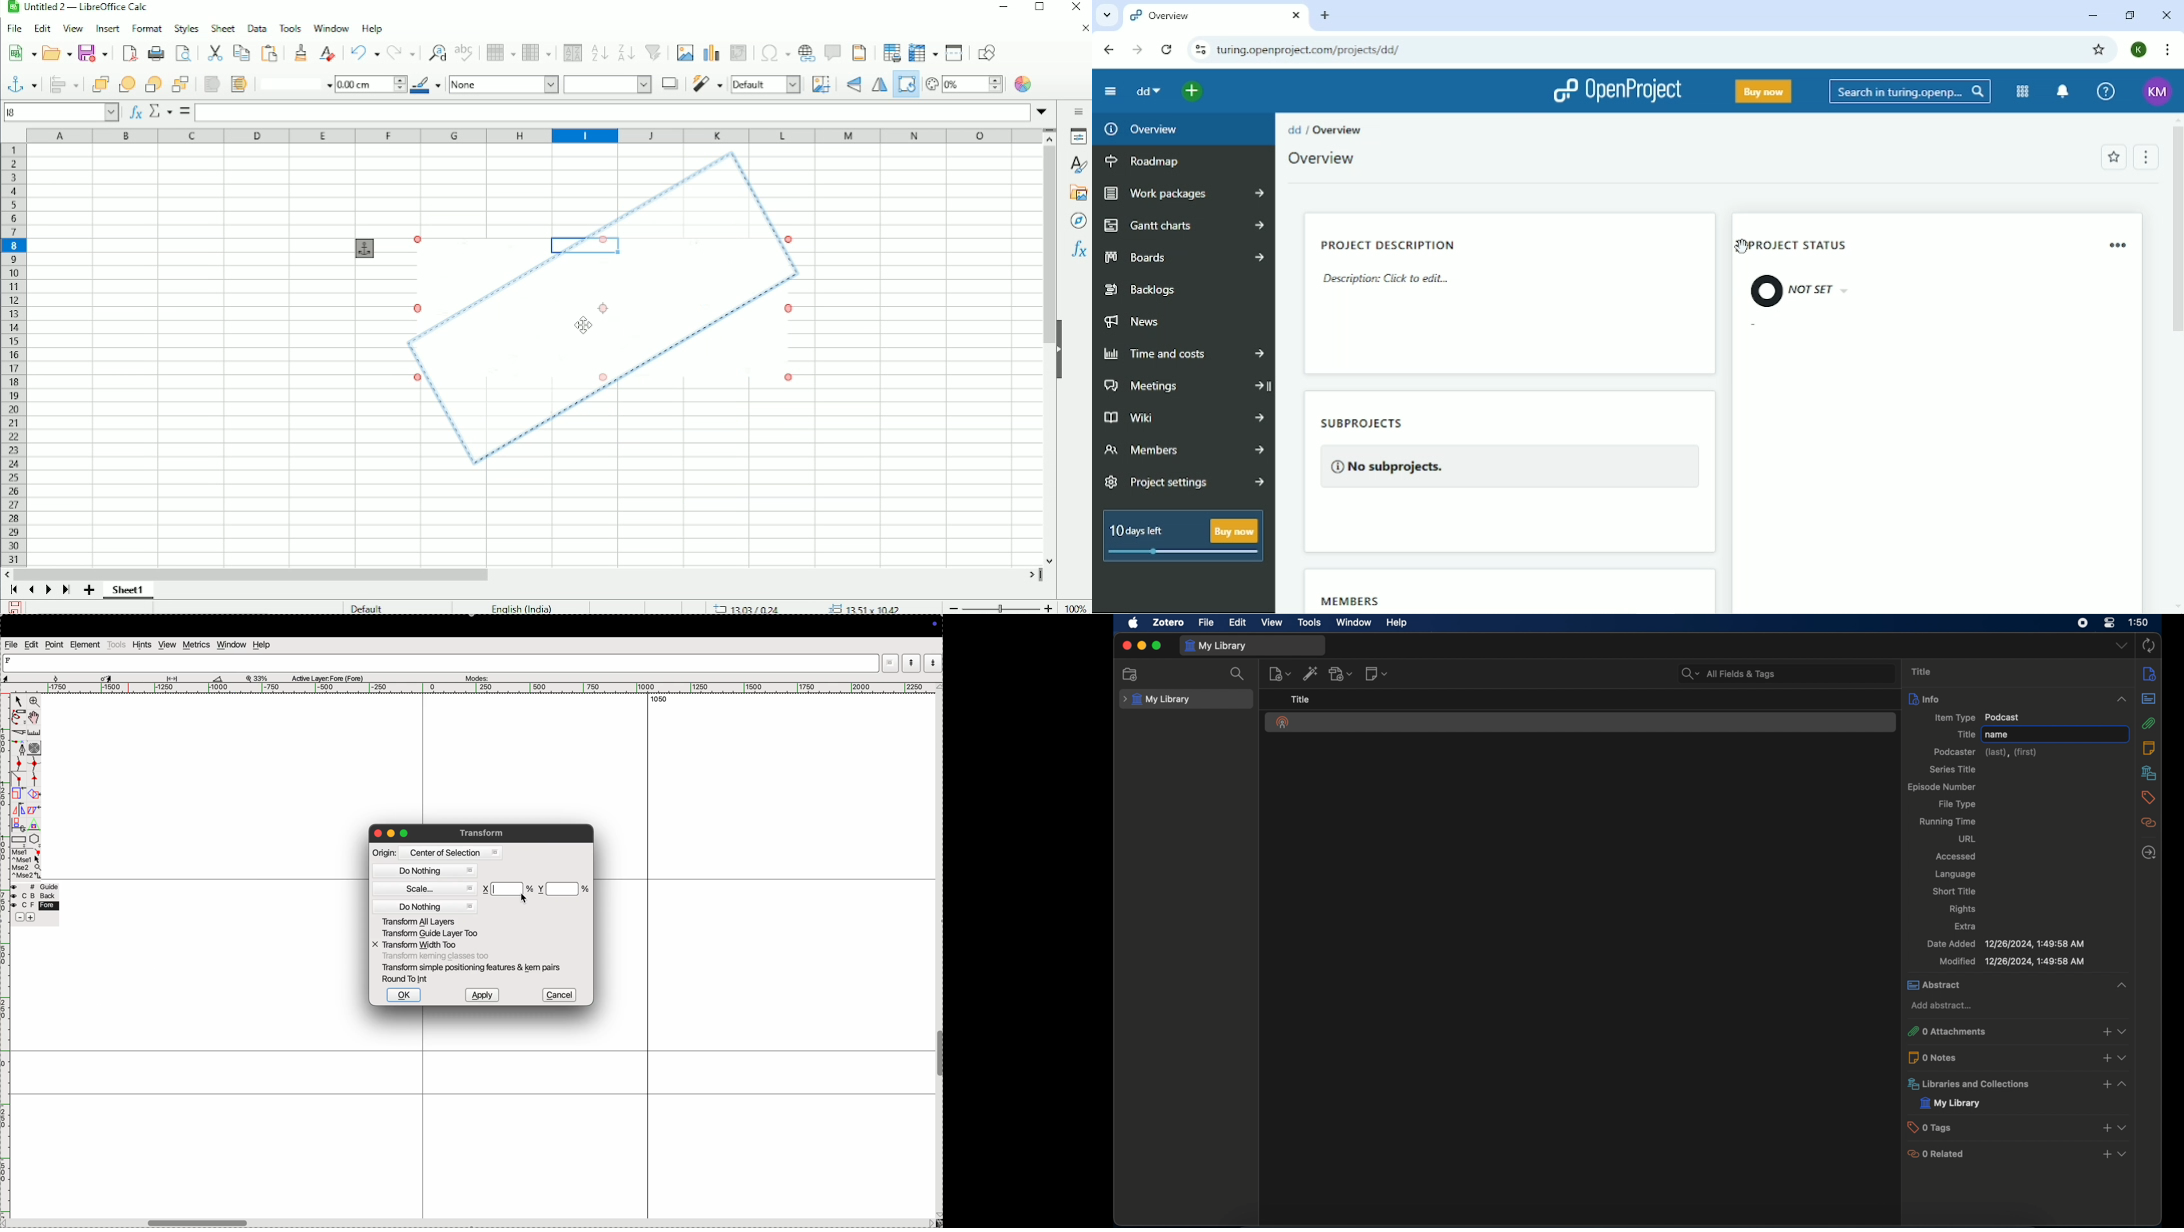 This screenshot has height=1232, width=2184. Describe the element at coordinates (1740, 245) in the screenshot. I see `Cursor` at that location.